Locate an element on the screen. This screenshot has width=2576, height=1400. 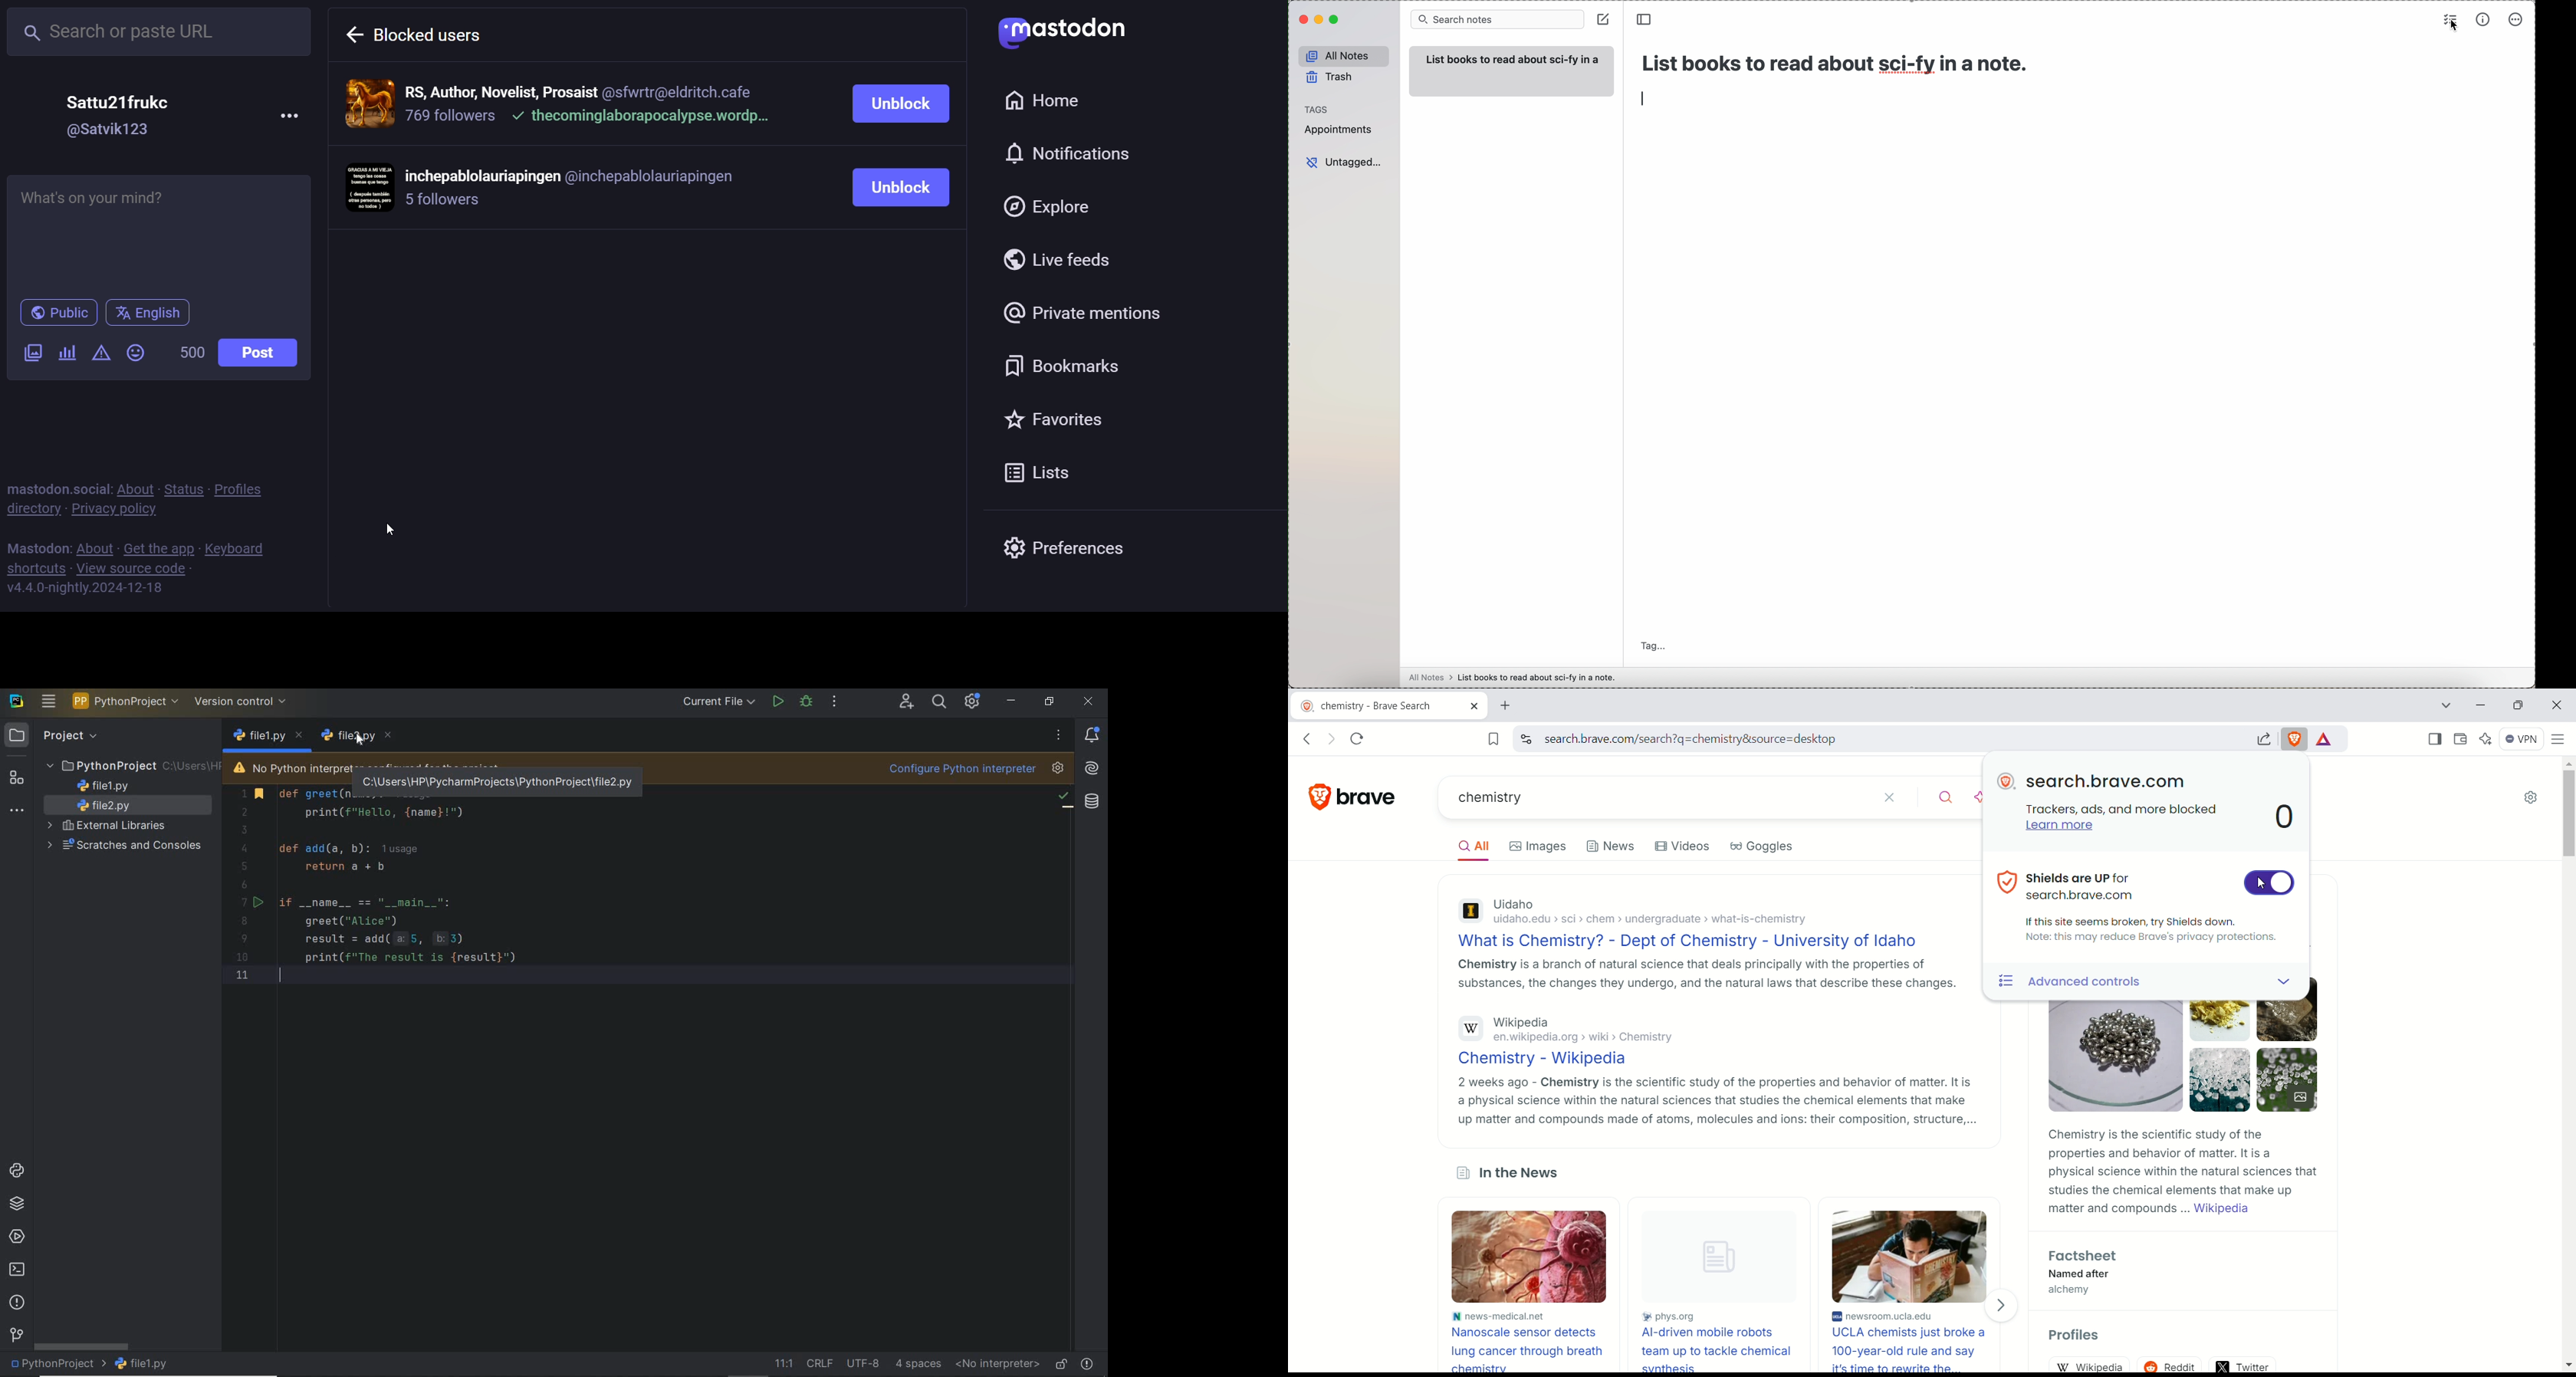
project is located at coordinates (53, 736).